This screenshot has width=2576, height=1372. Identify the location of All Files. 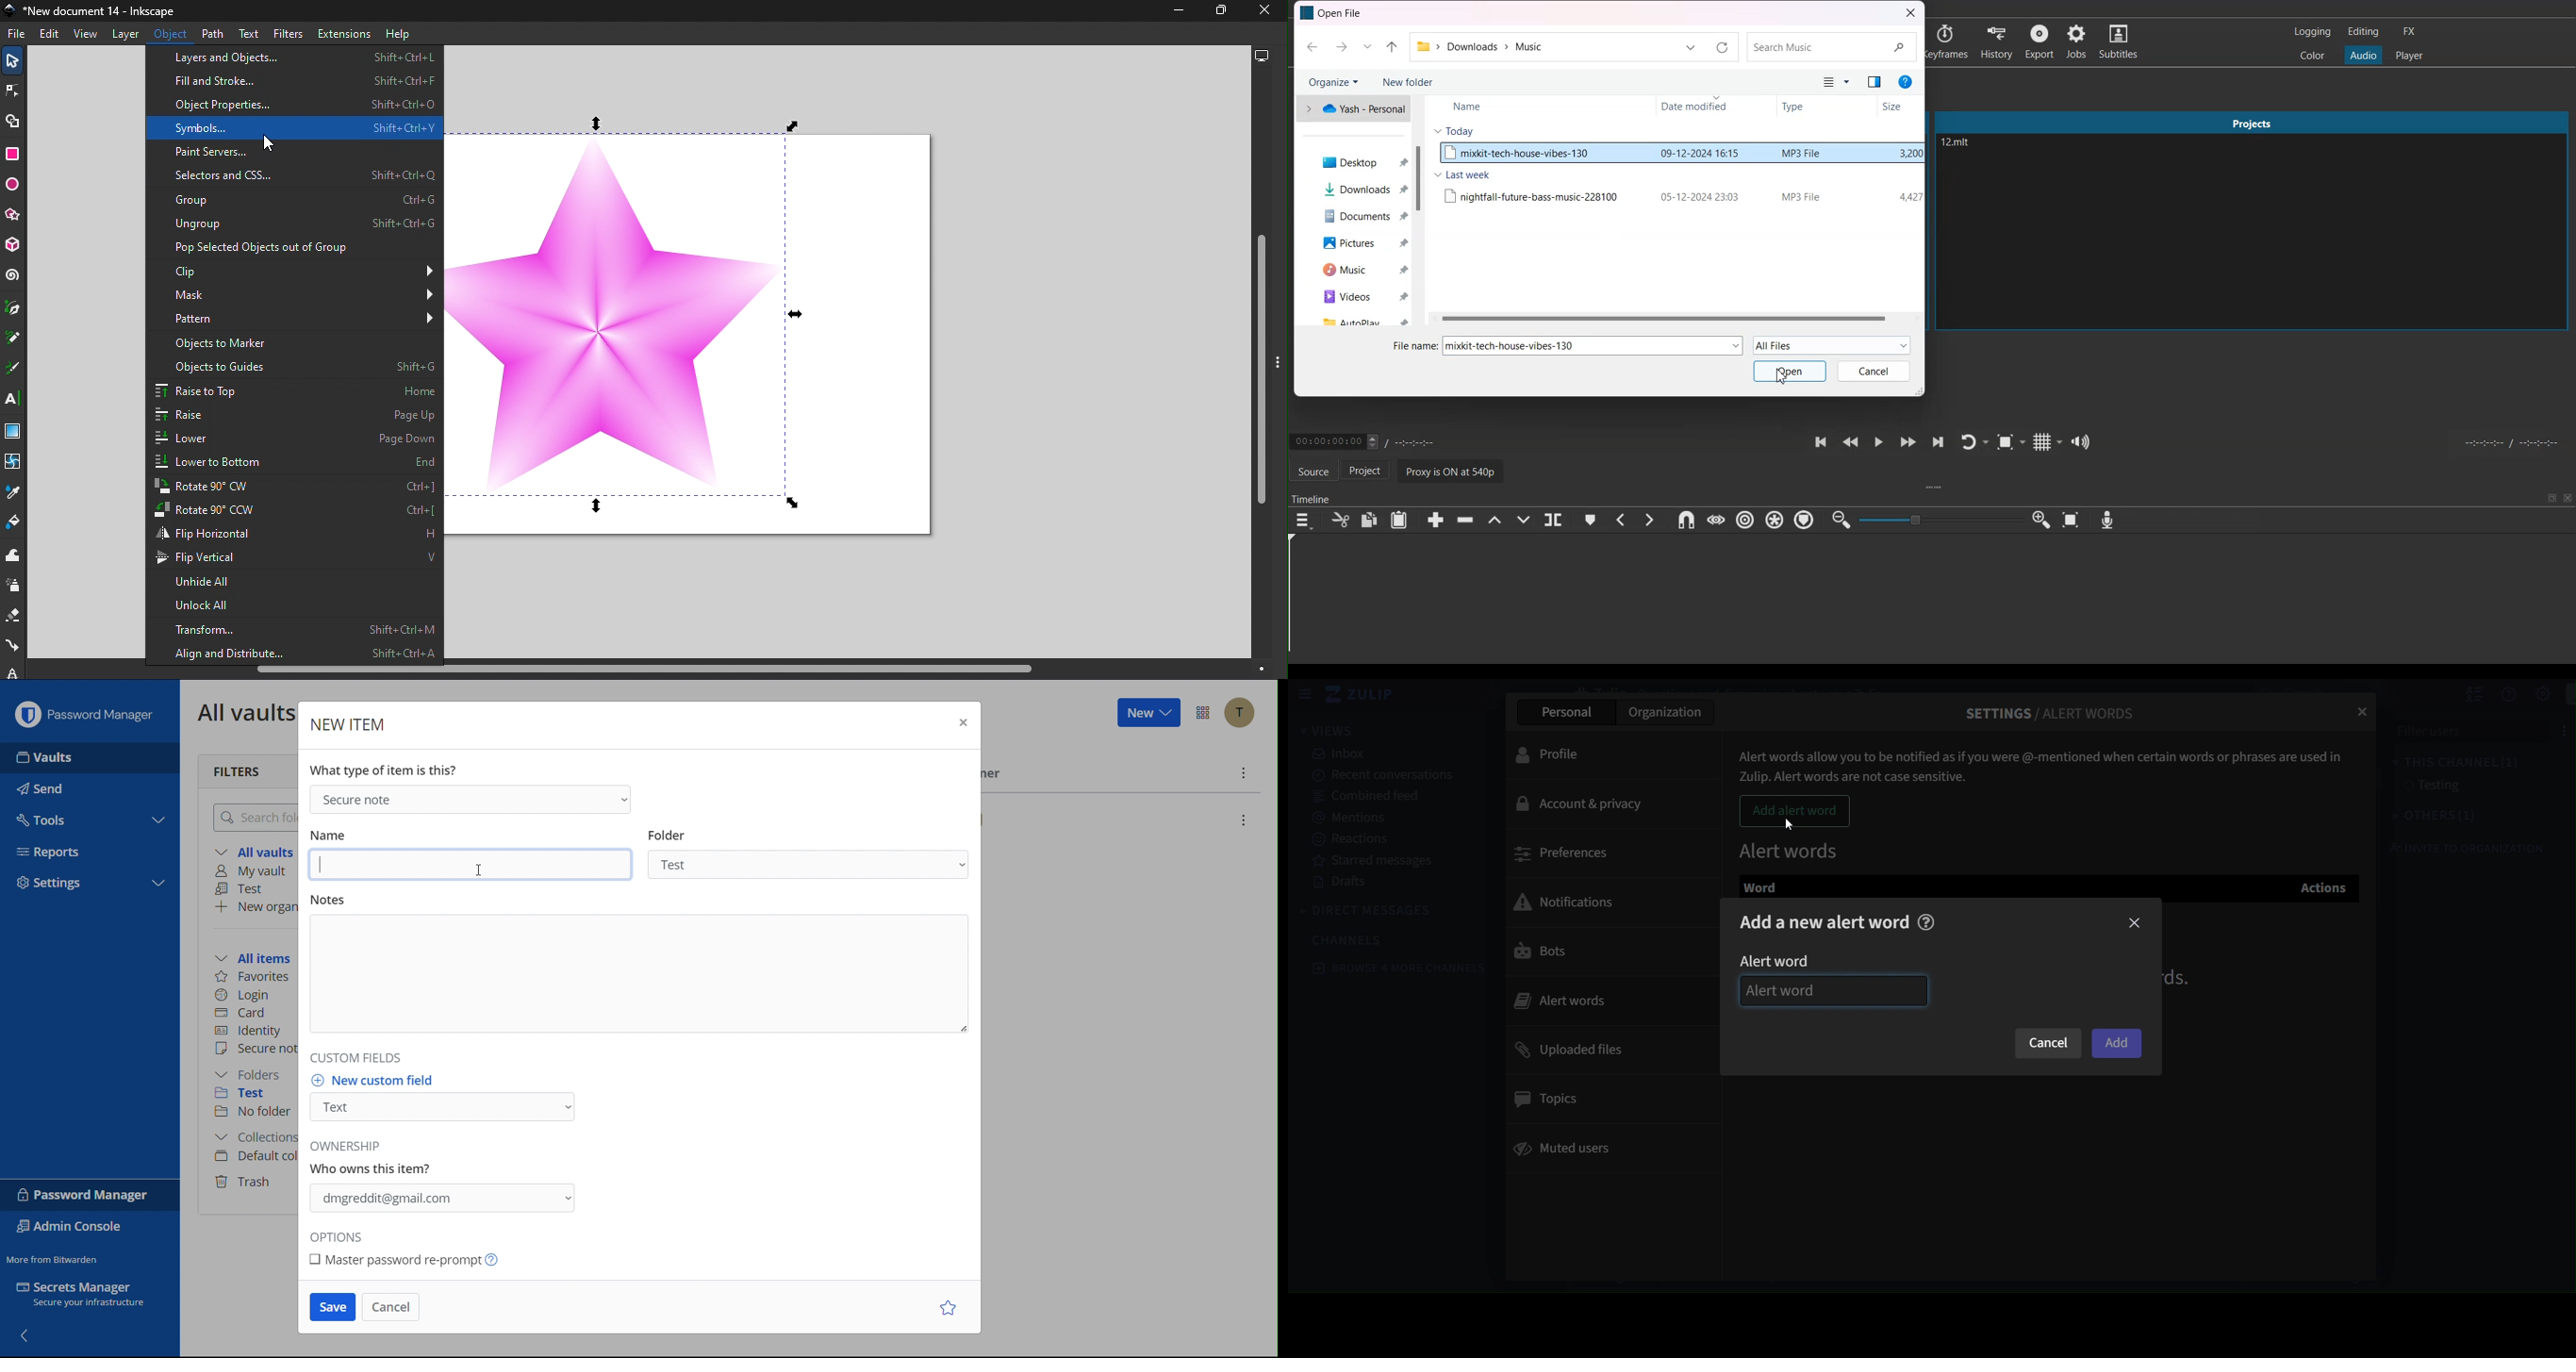
(1832, 346).